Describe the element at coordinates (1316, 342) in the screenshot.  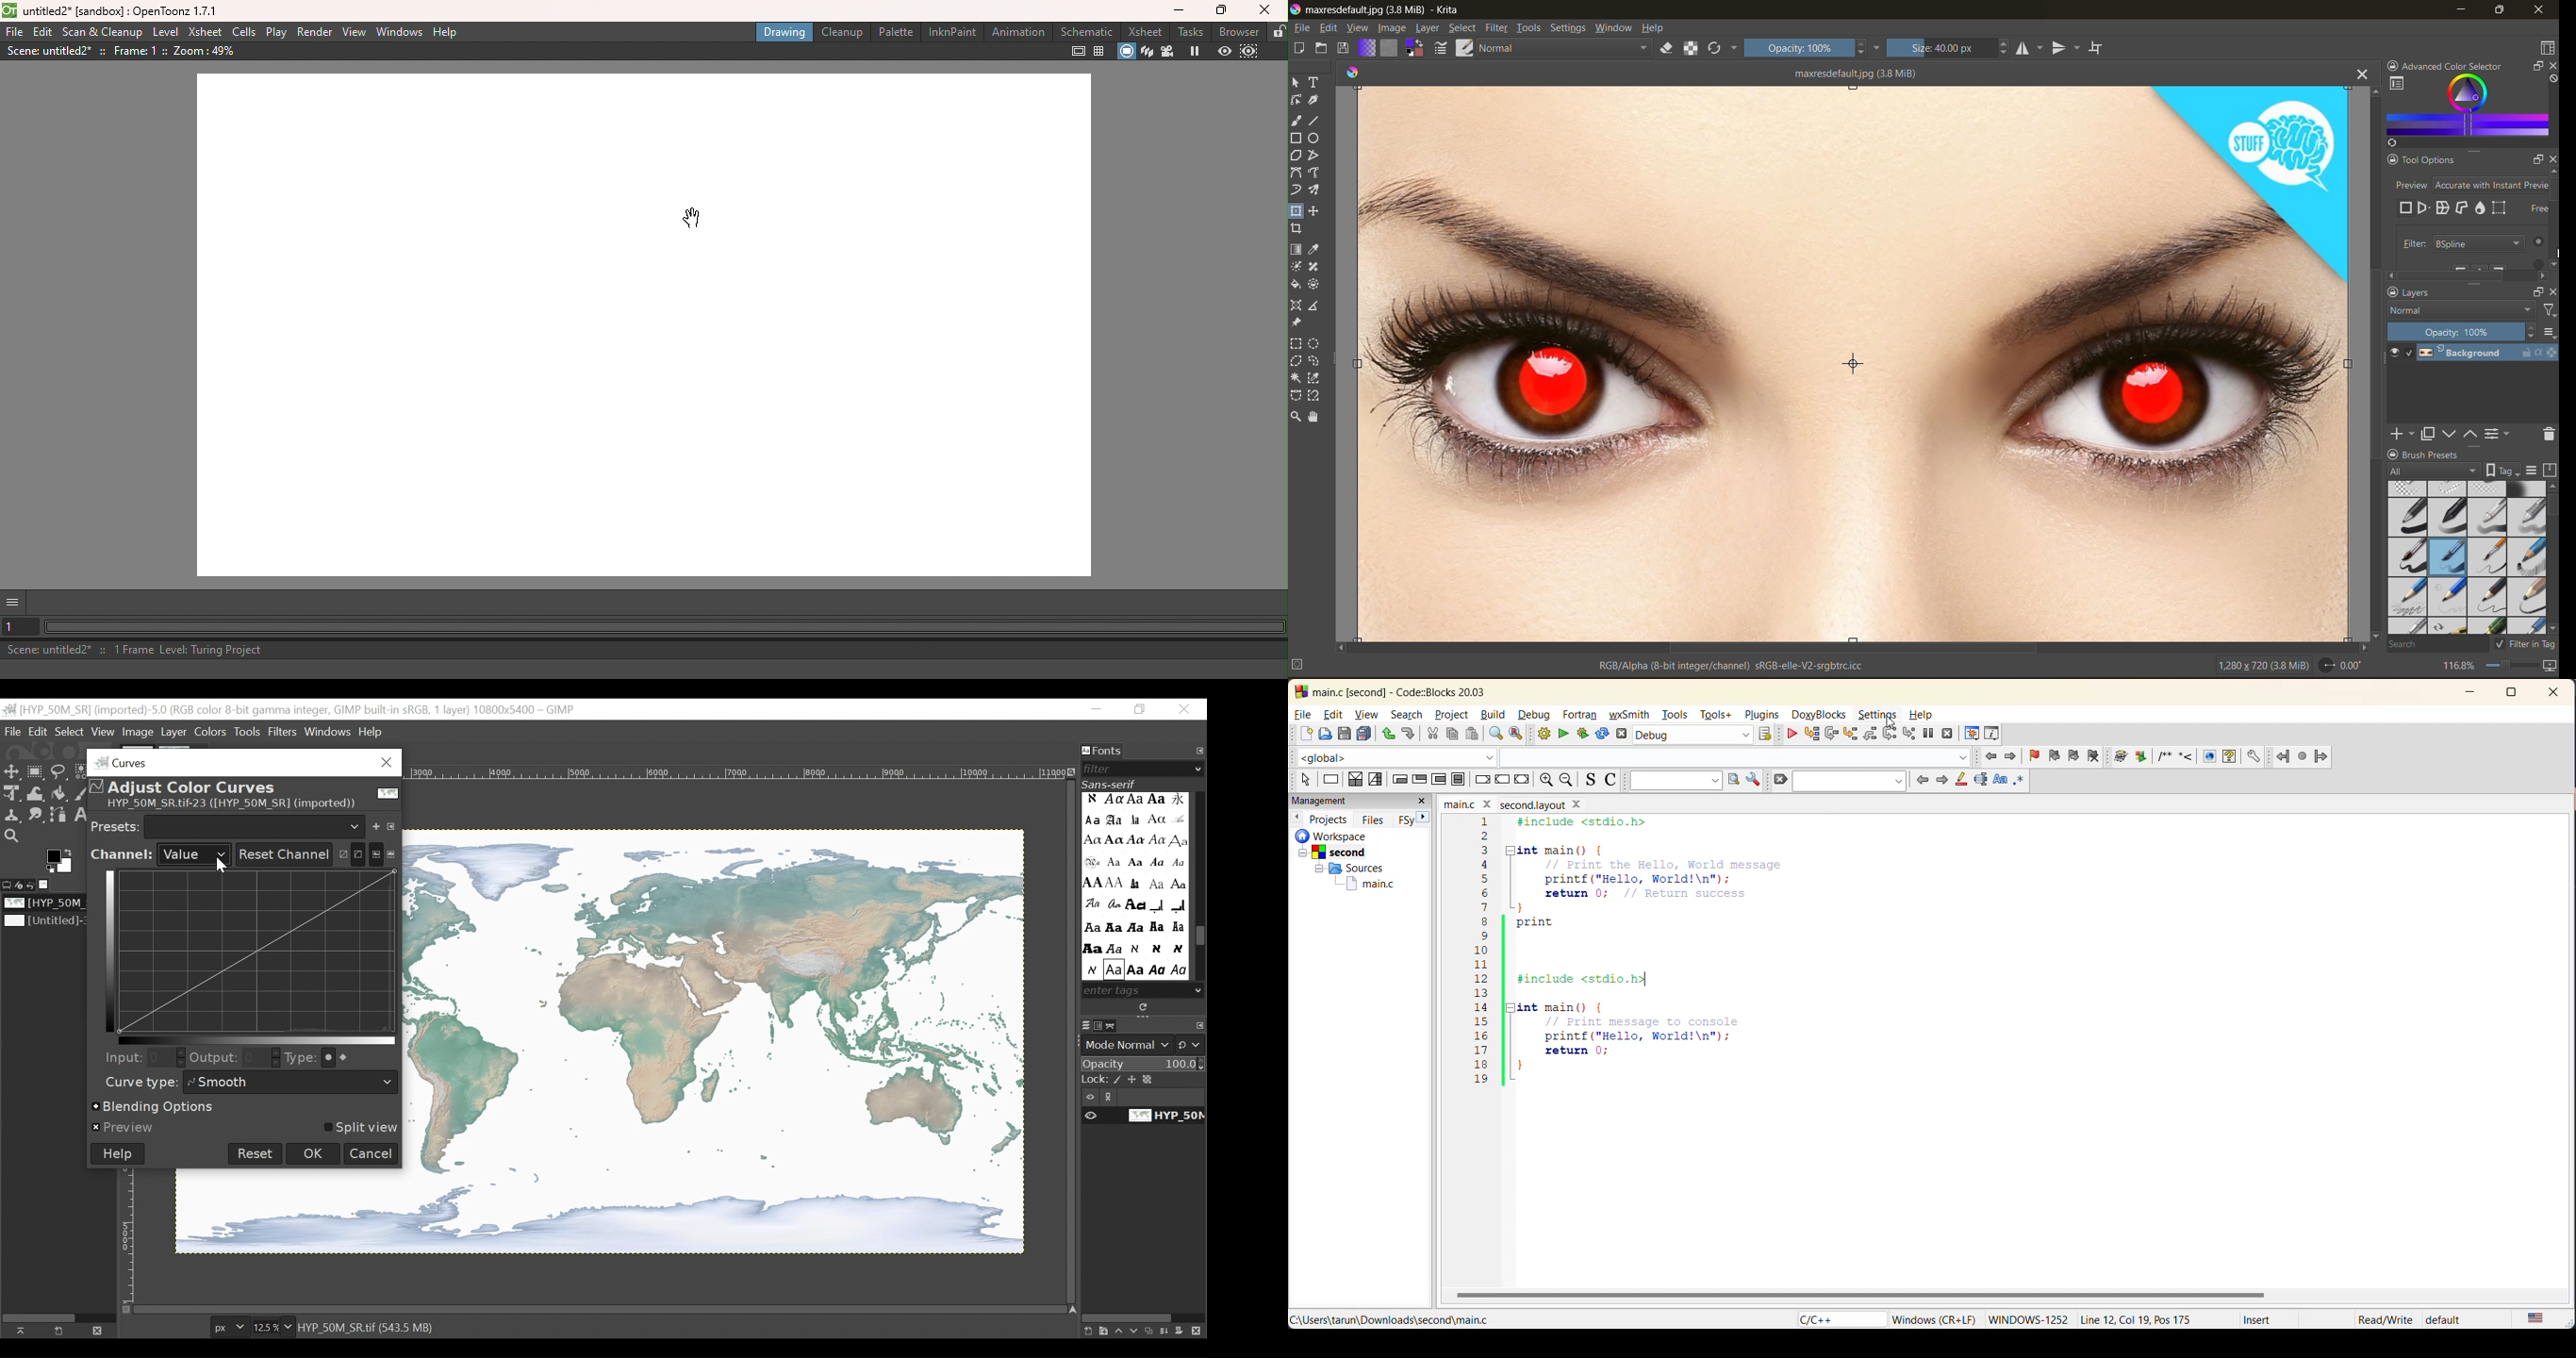
I see `tool` at that location.